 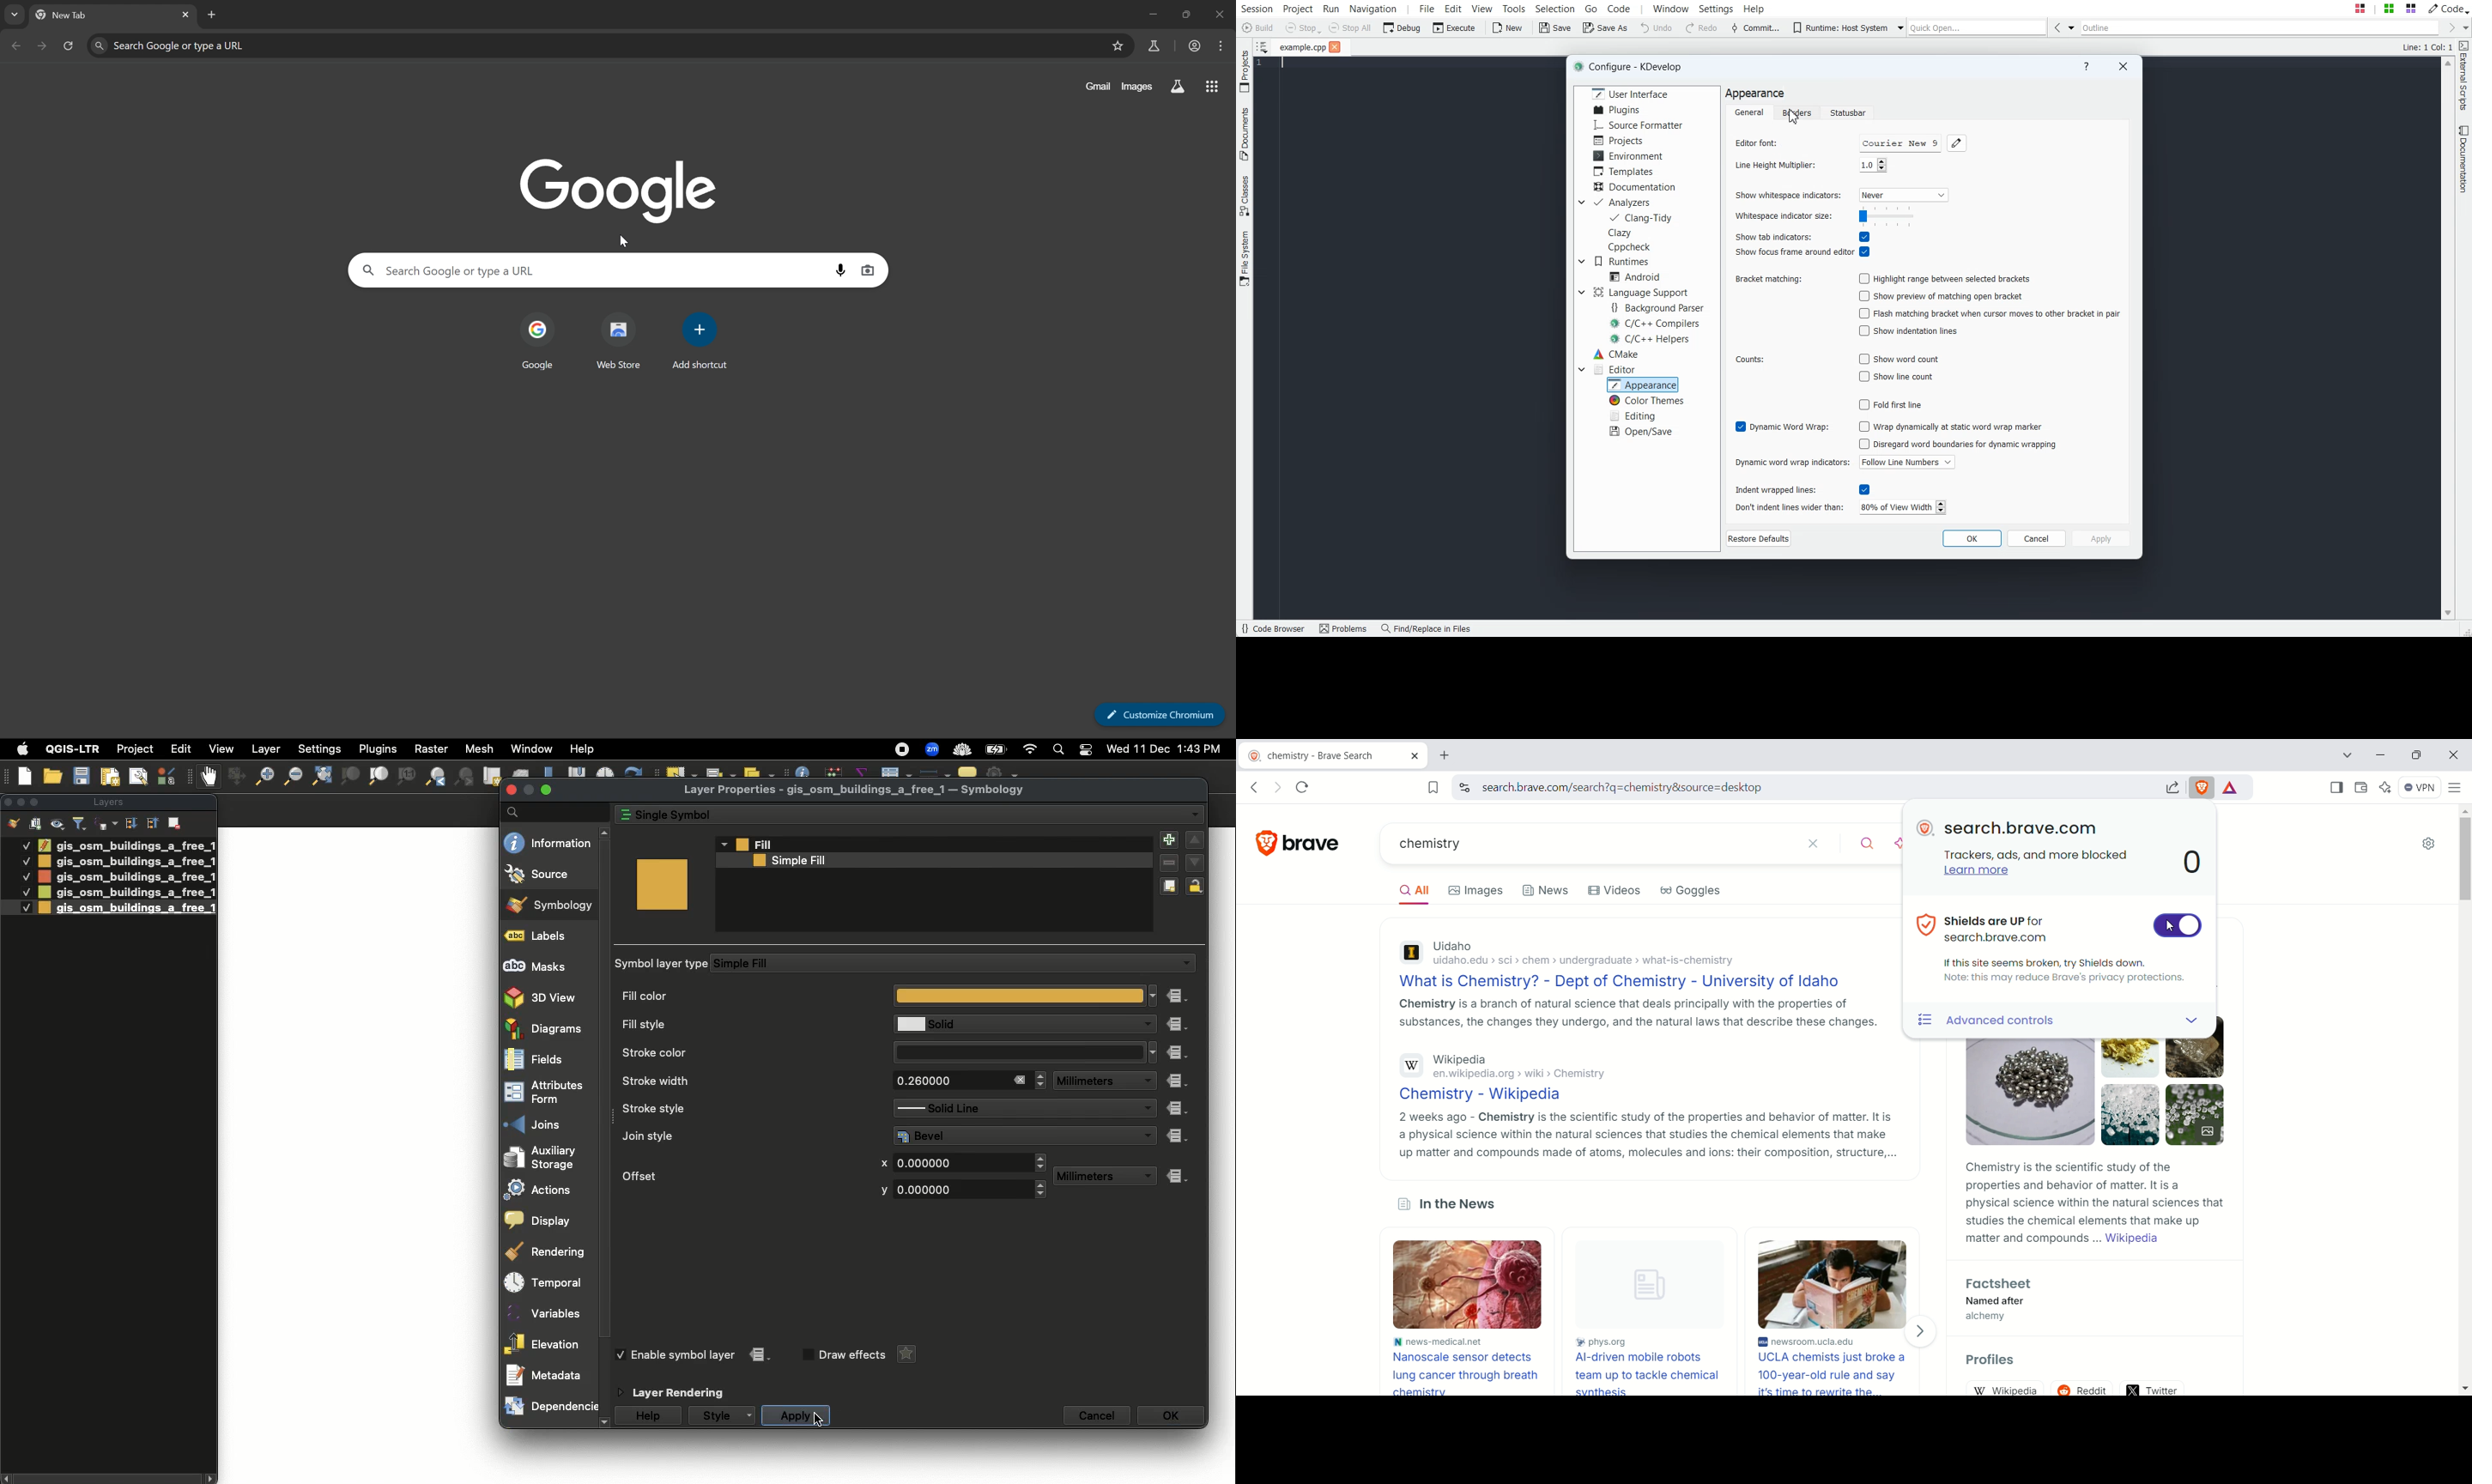 I want to click on Remove, so click(x=176, y=821).